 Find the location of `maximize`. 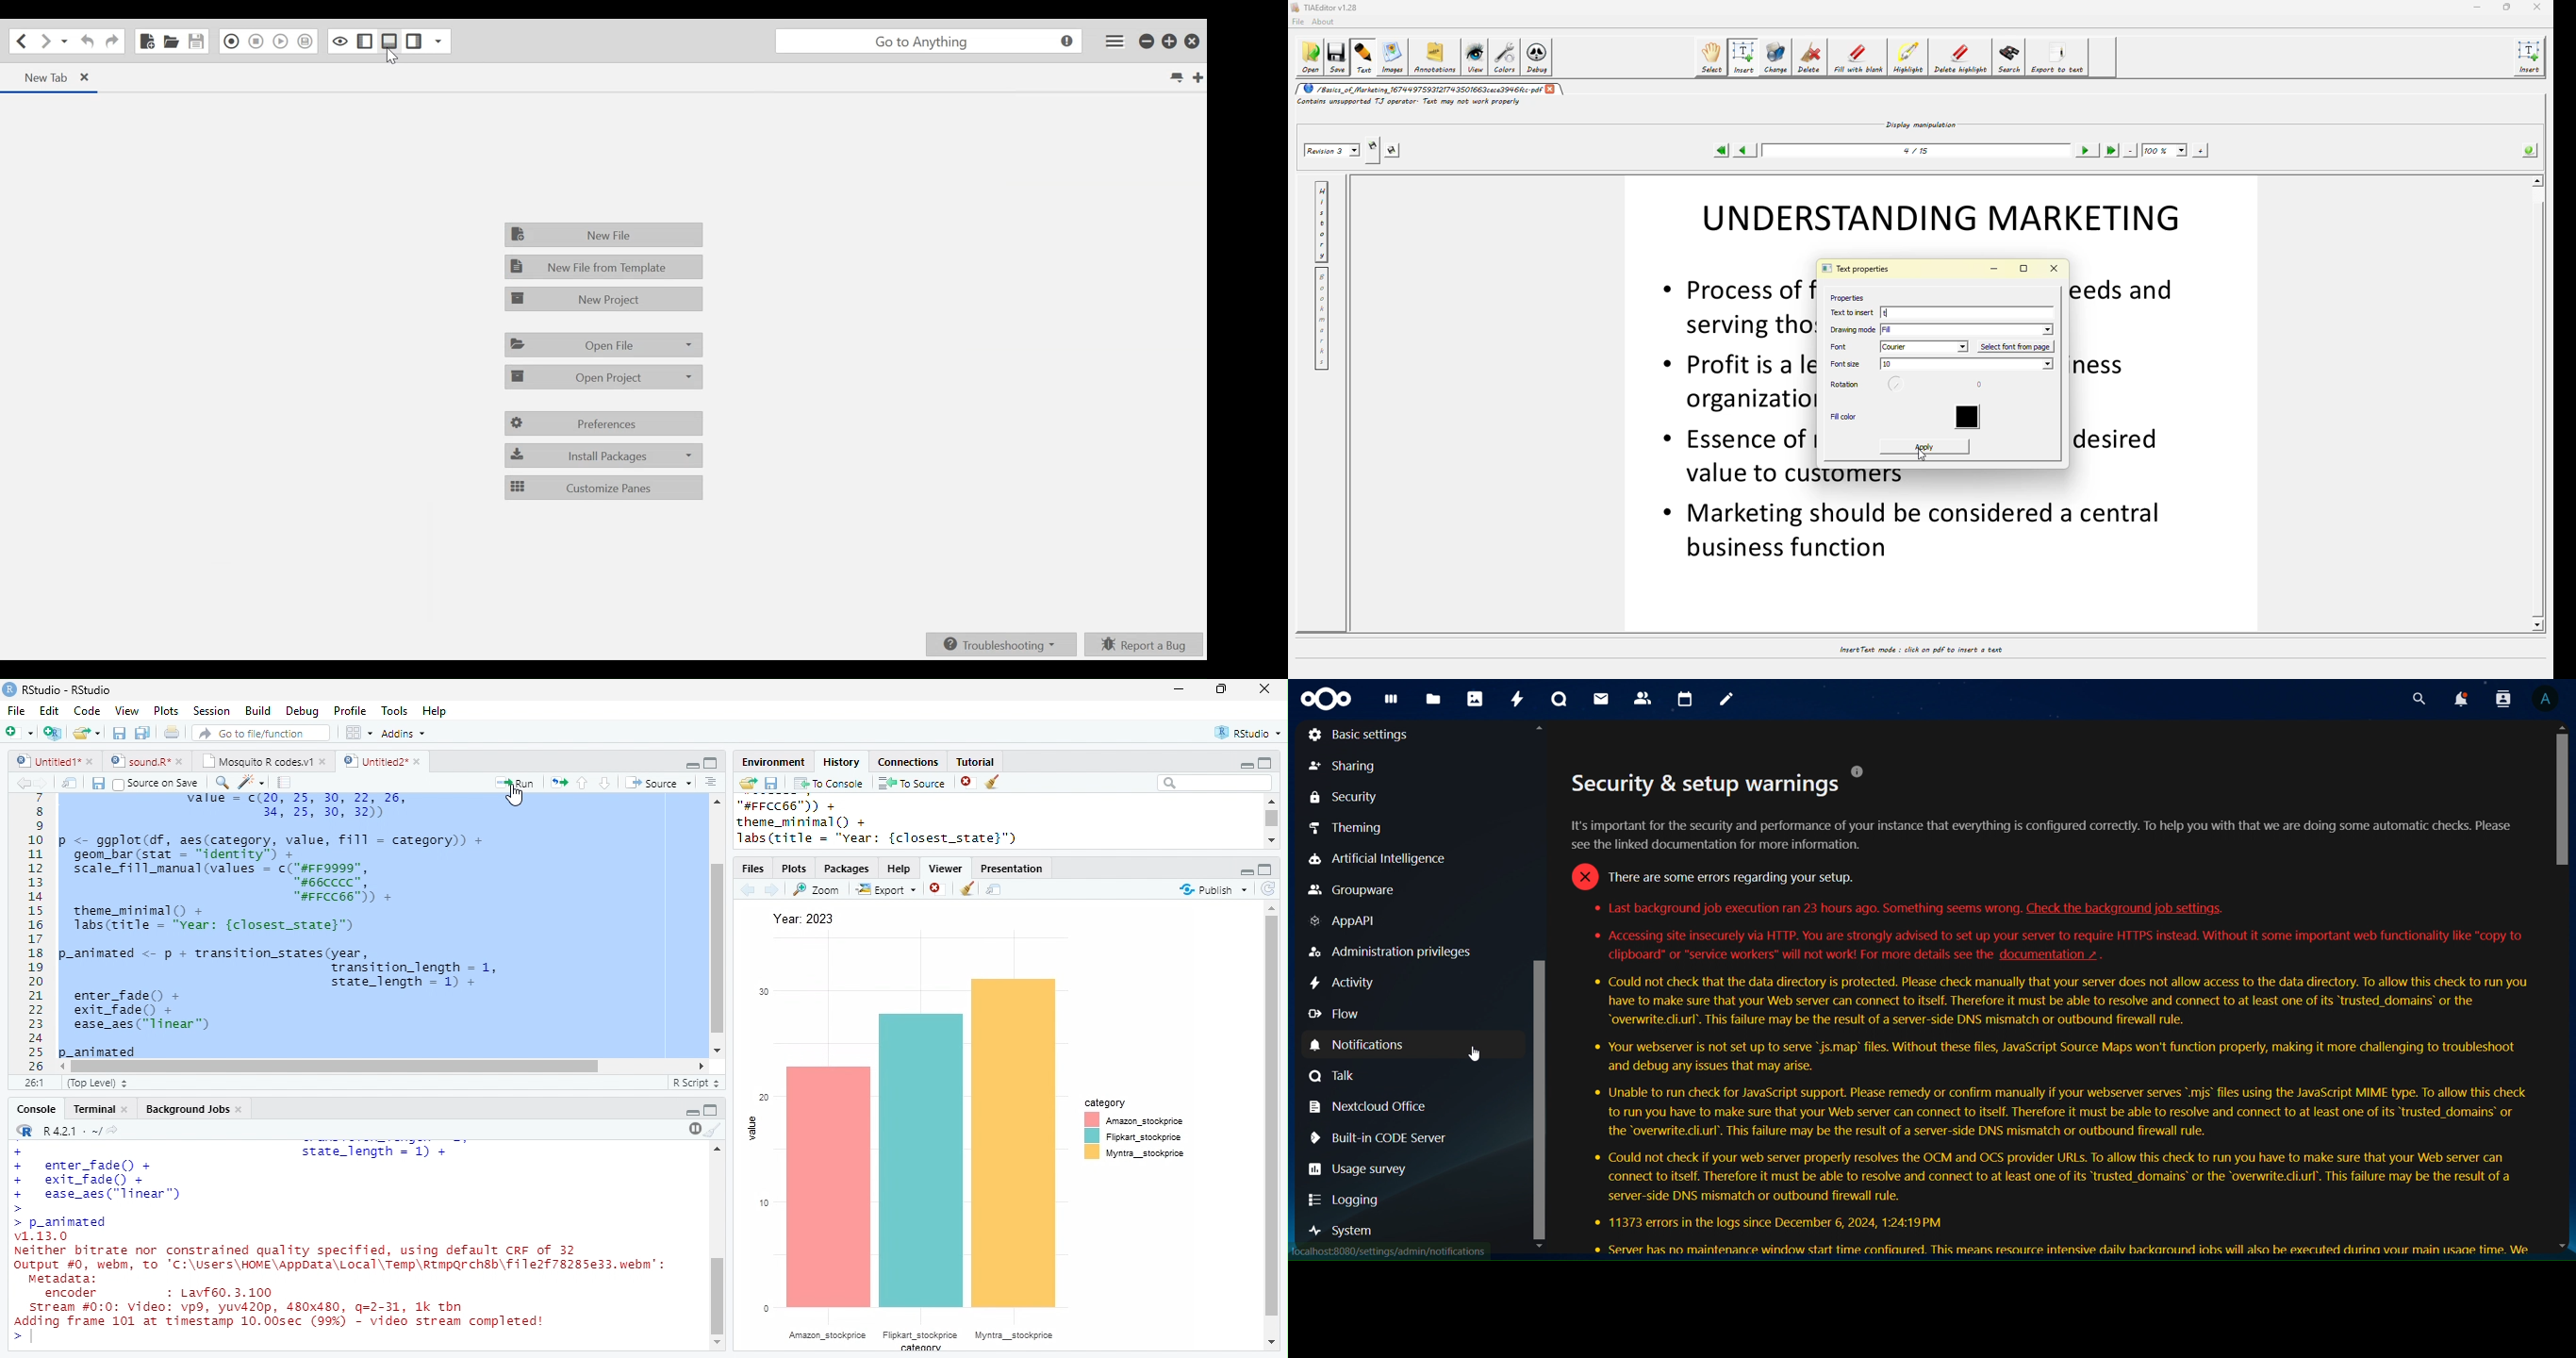

maximize is located at coordinates (1265, 762).